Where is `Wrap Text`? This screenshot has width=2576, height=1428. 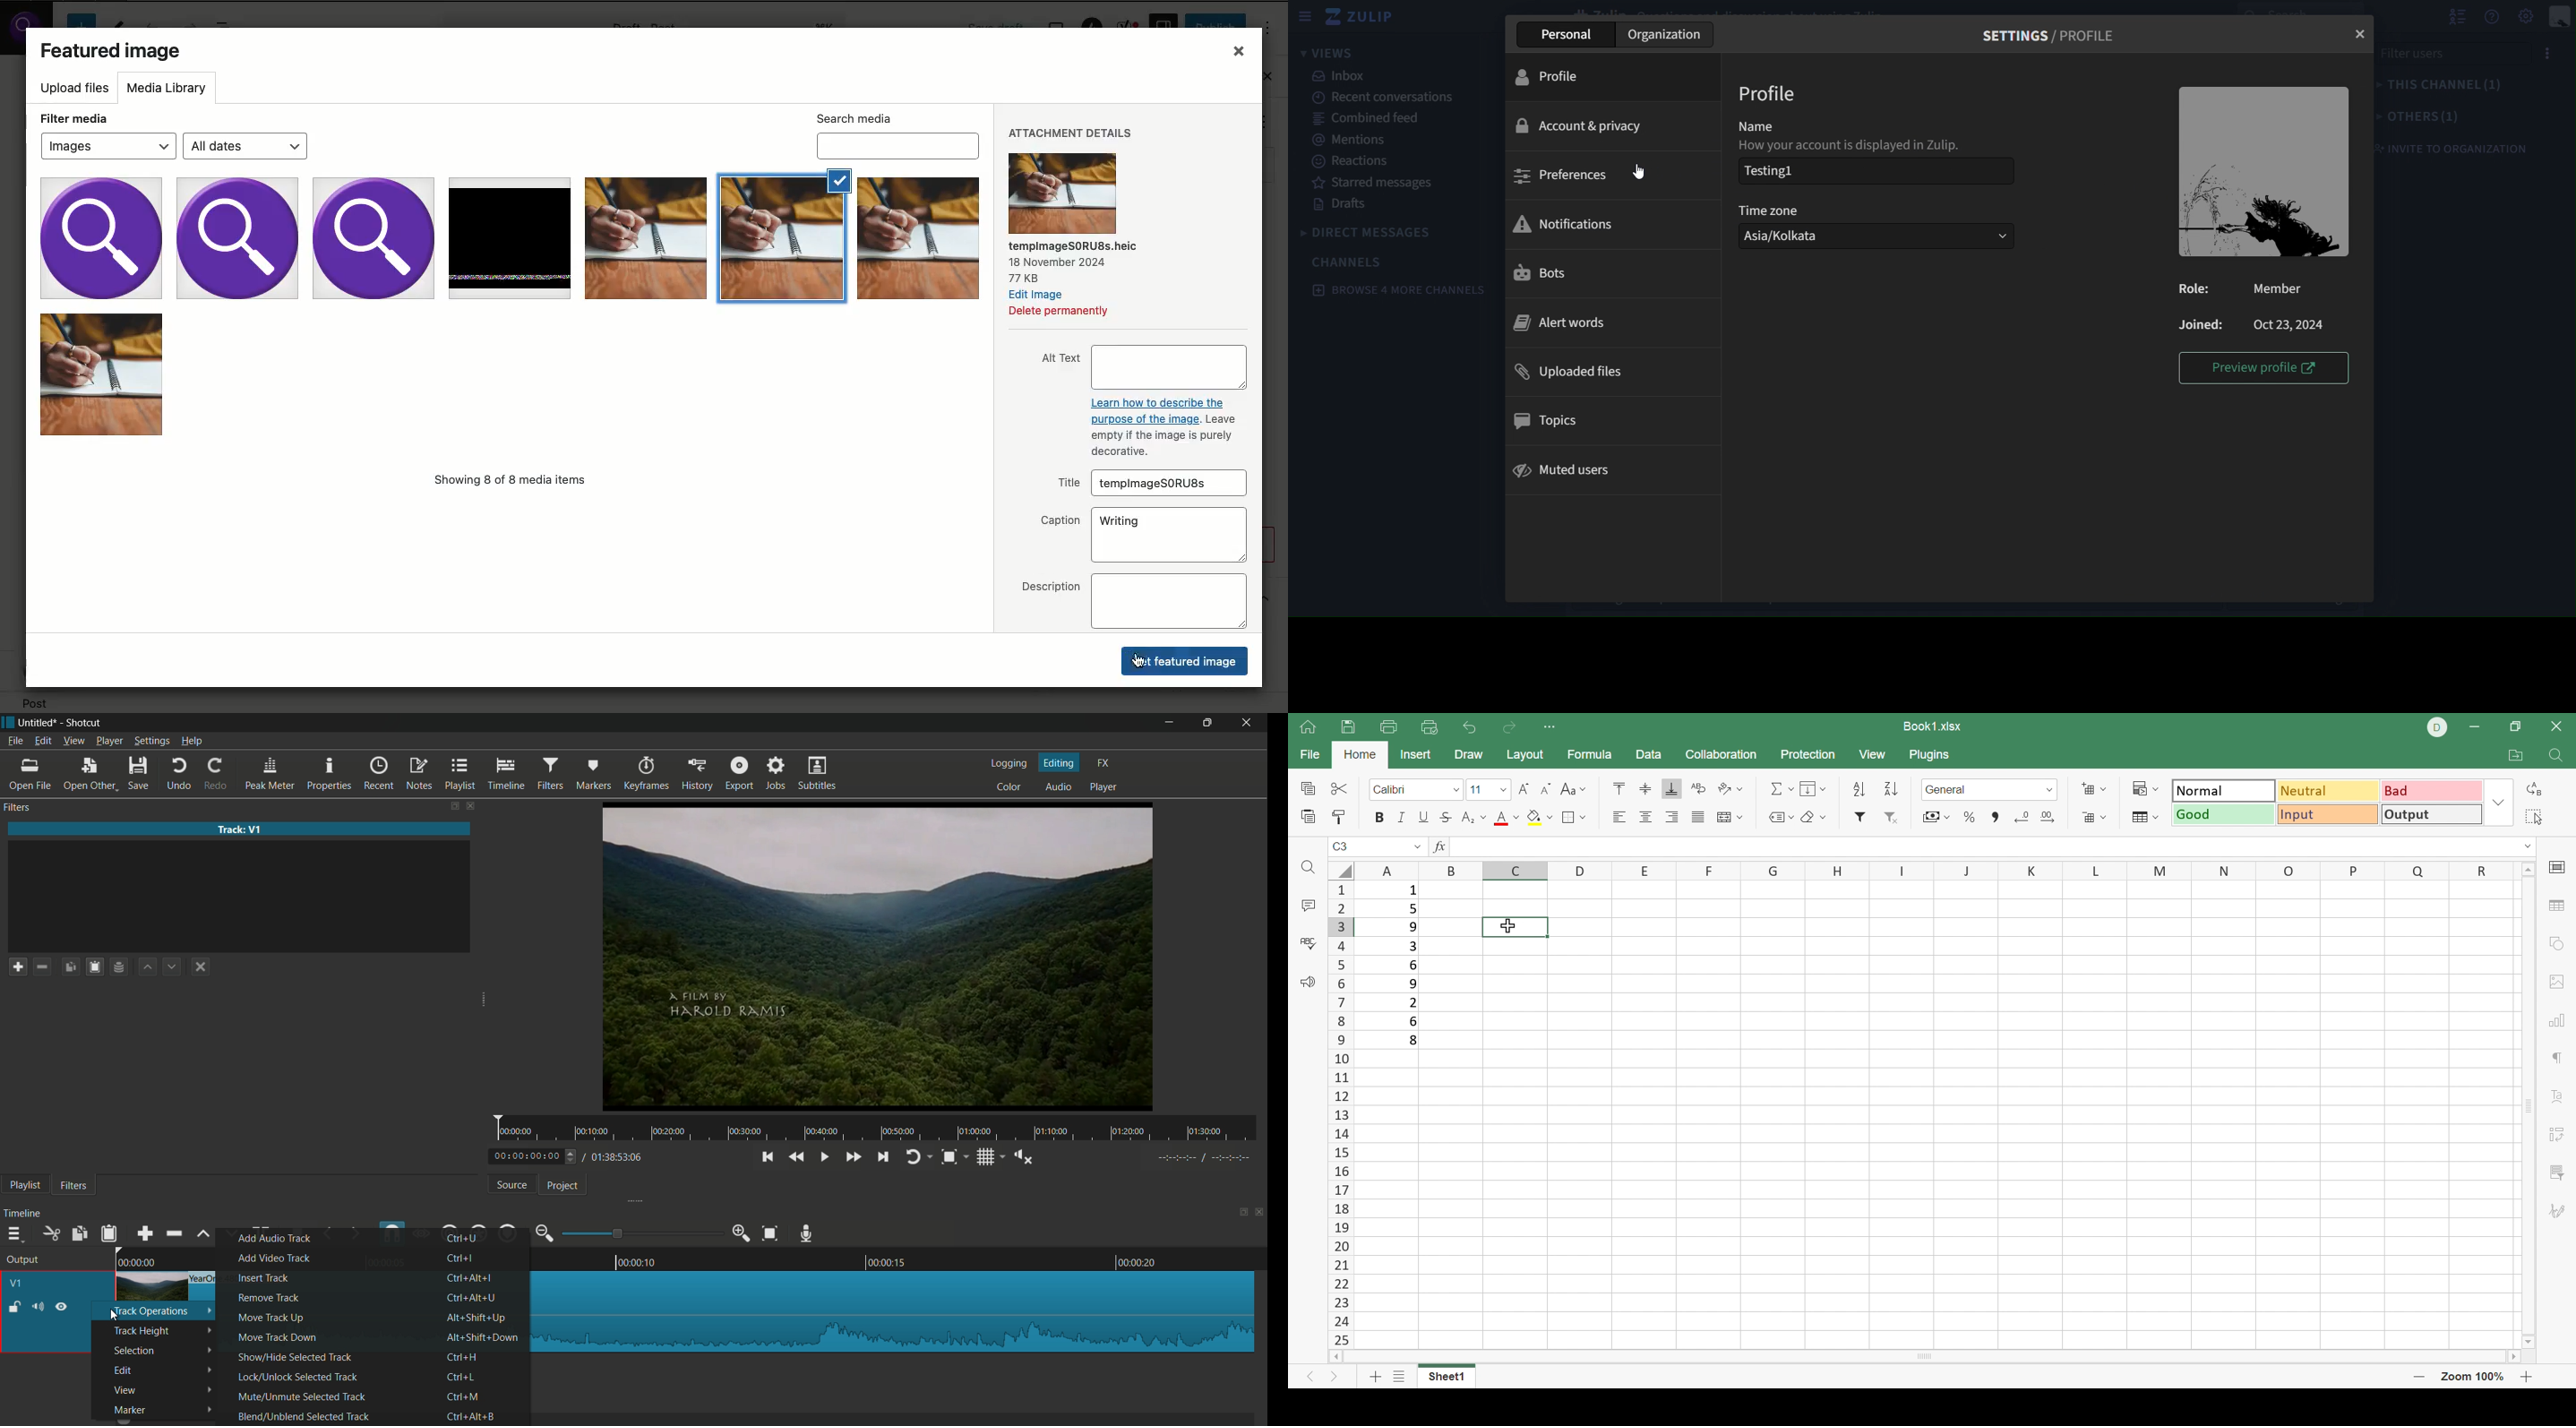
Wrap Text is located at coordinates (1701, 790).